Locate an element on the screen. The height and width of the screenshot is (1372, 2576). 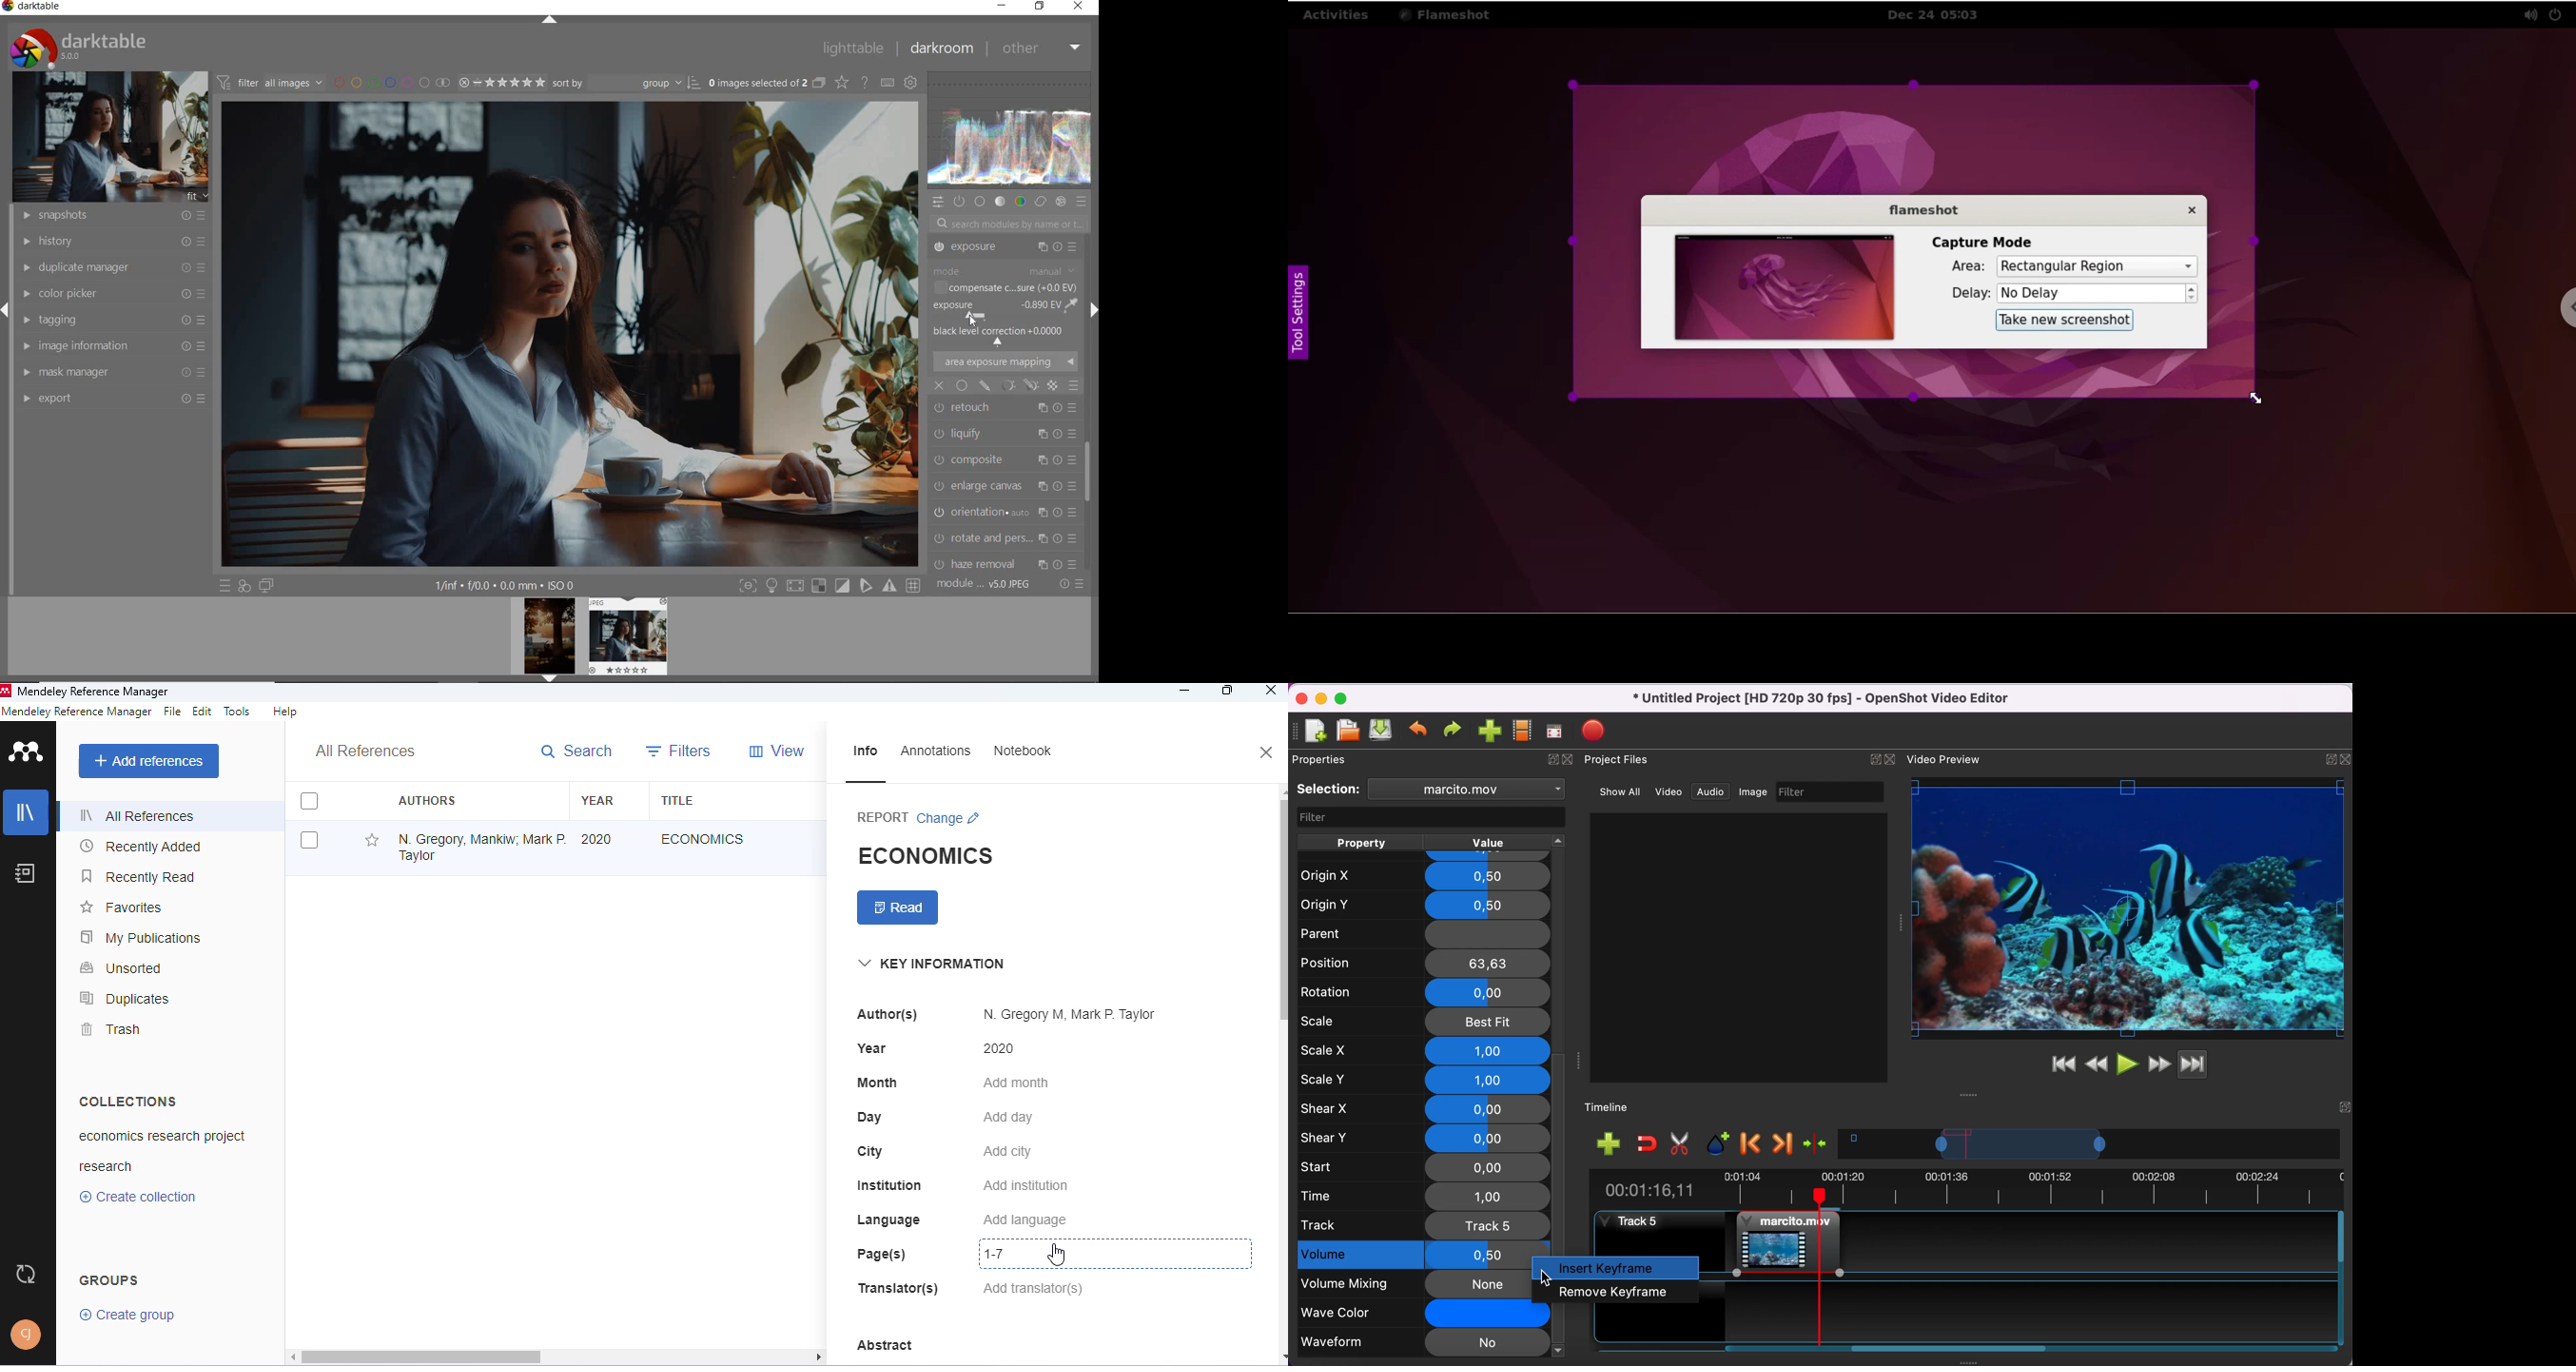
SORT is located at coordinates (624, 84).